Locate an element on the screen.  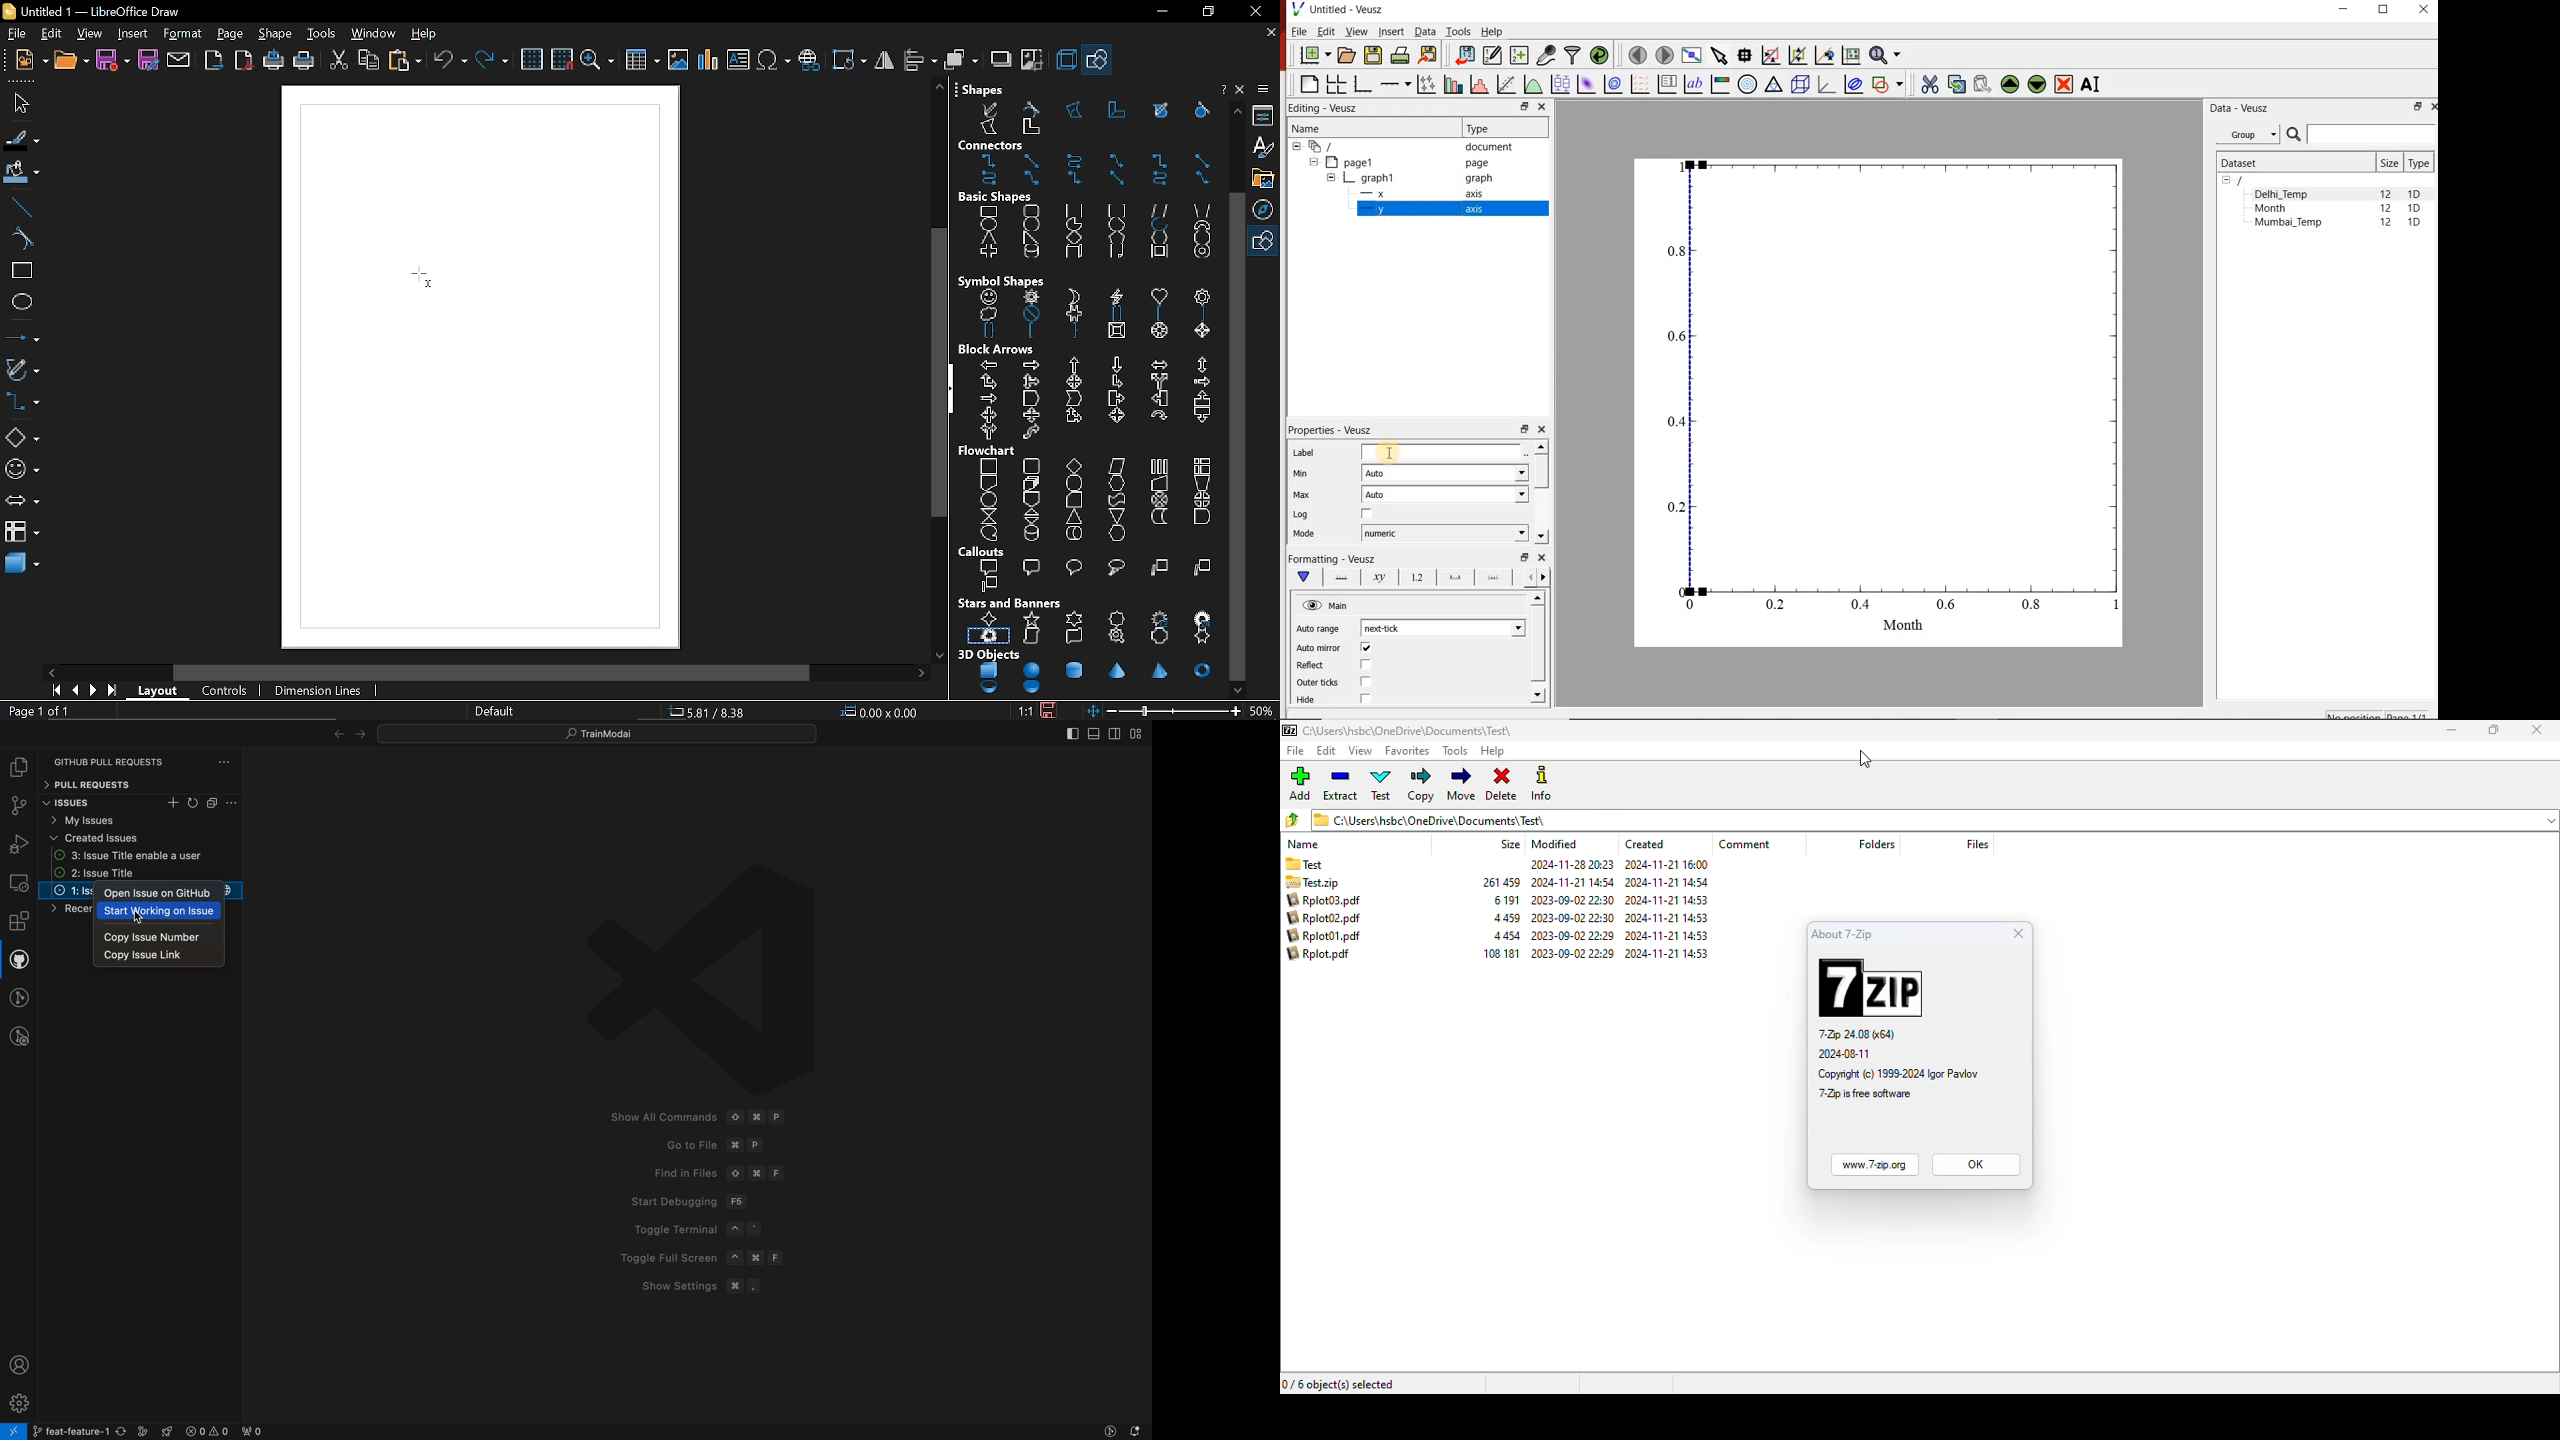
2023-09-02 22:30 is located at coordinates (1574, 918).